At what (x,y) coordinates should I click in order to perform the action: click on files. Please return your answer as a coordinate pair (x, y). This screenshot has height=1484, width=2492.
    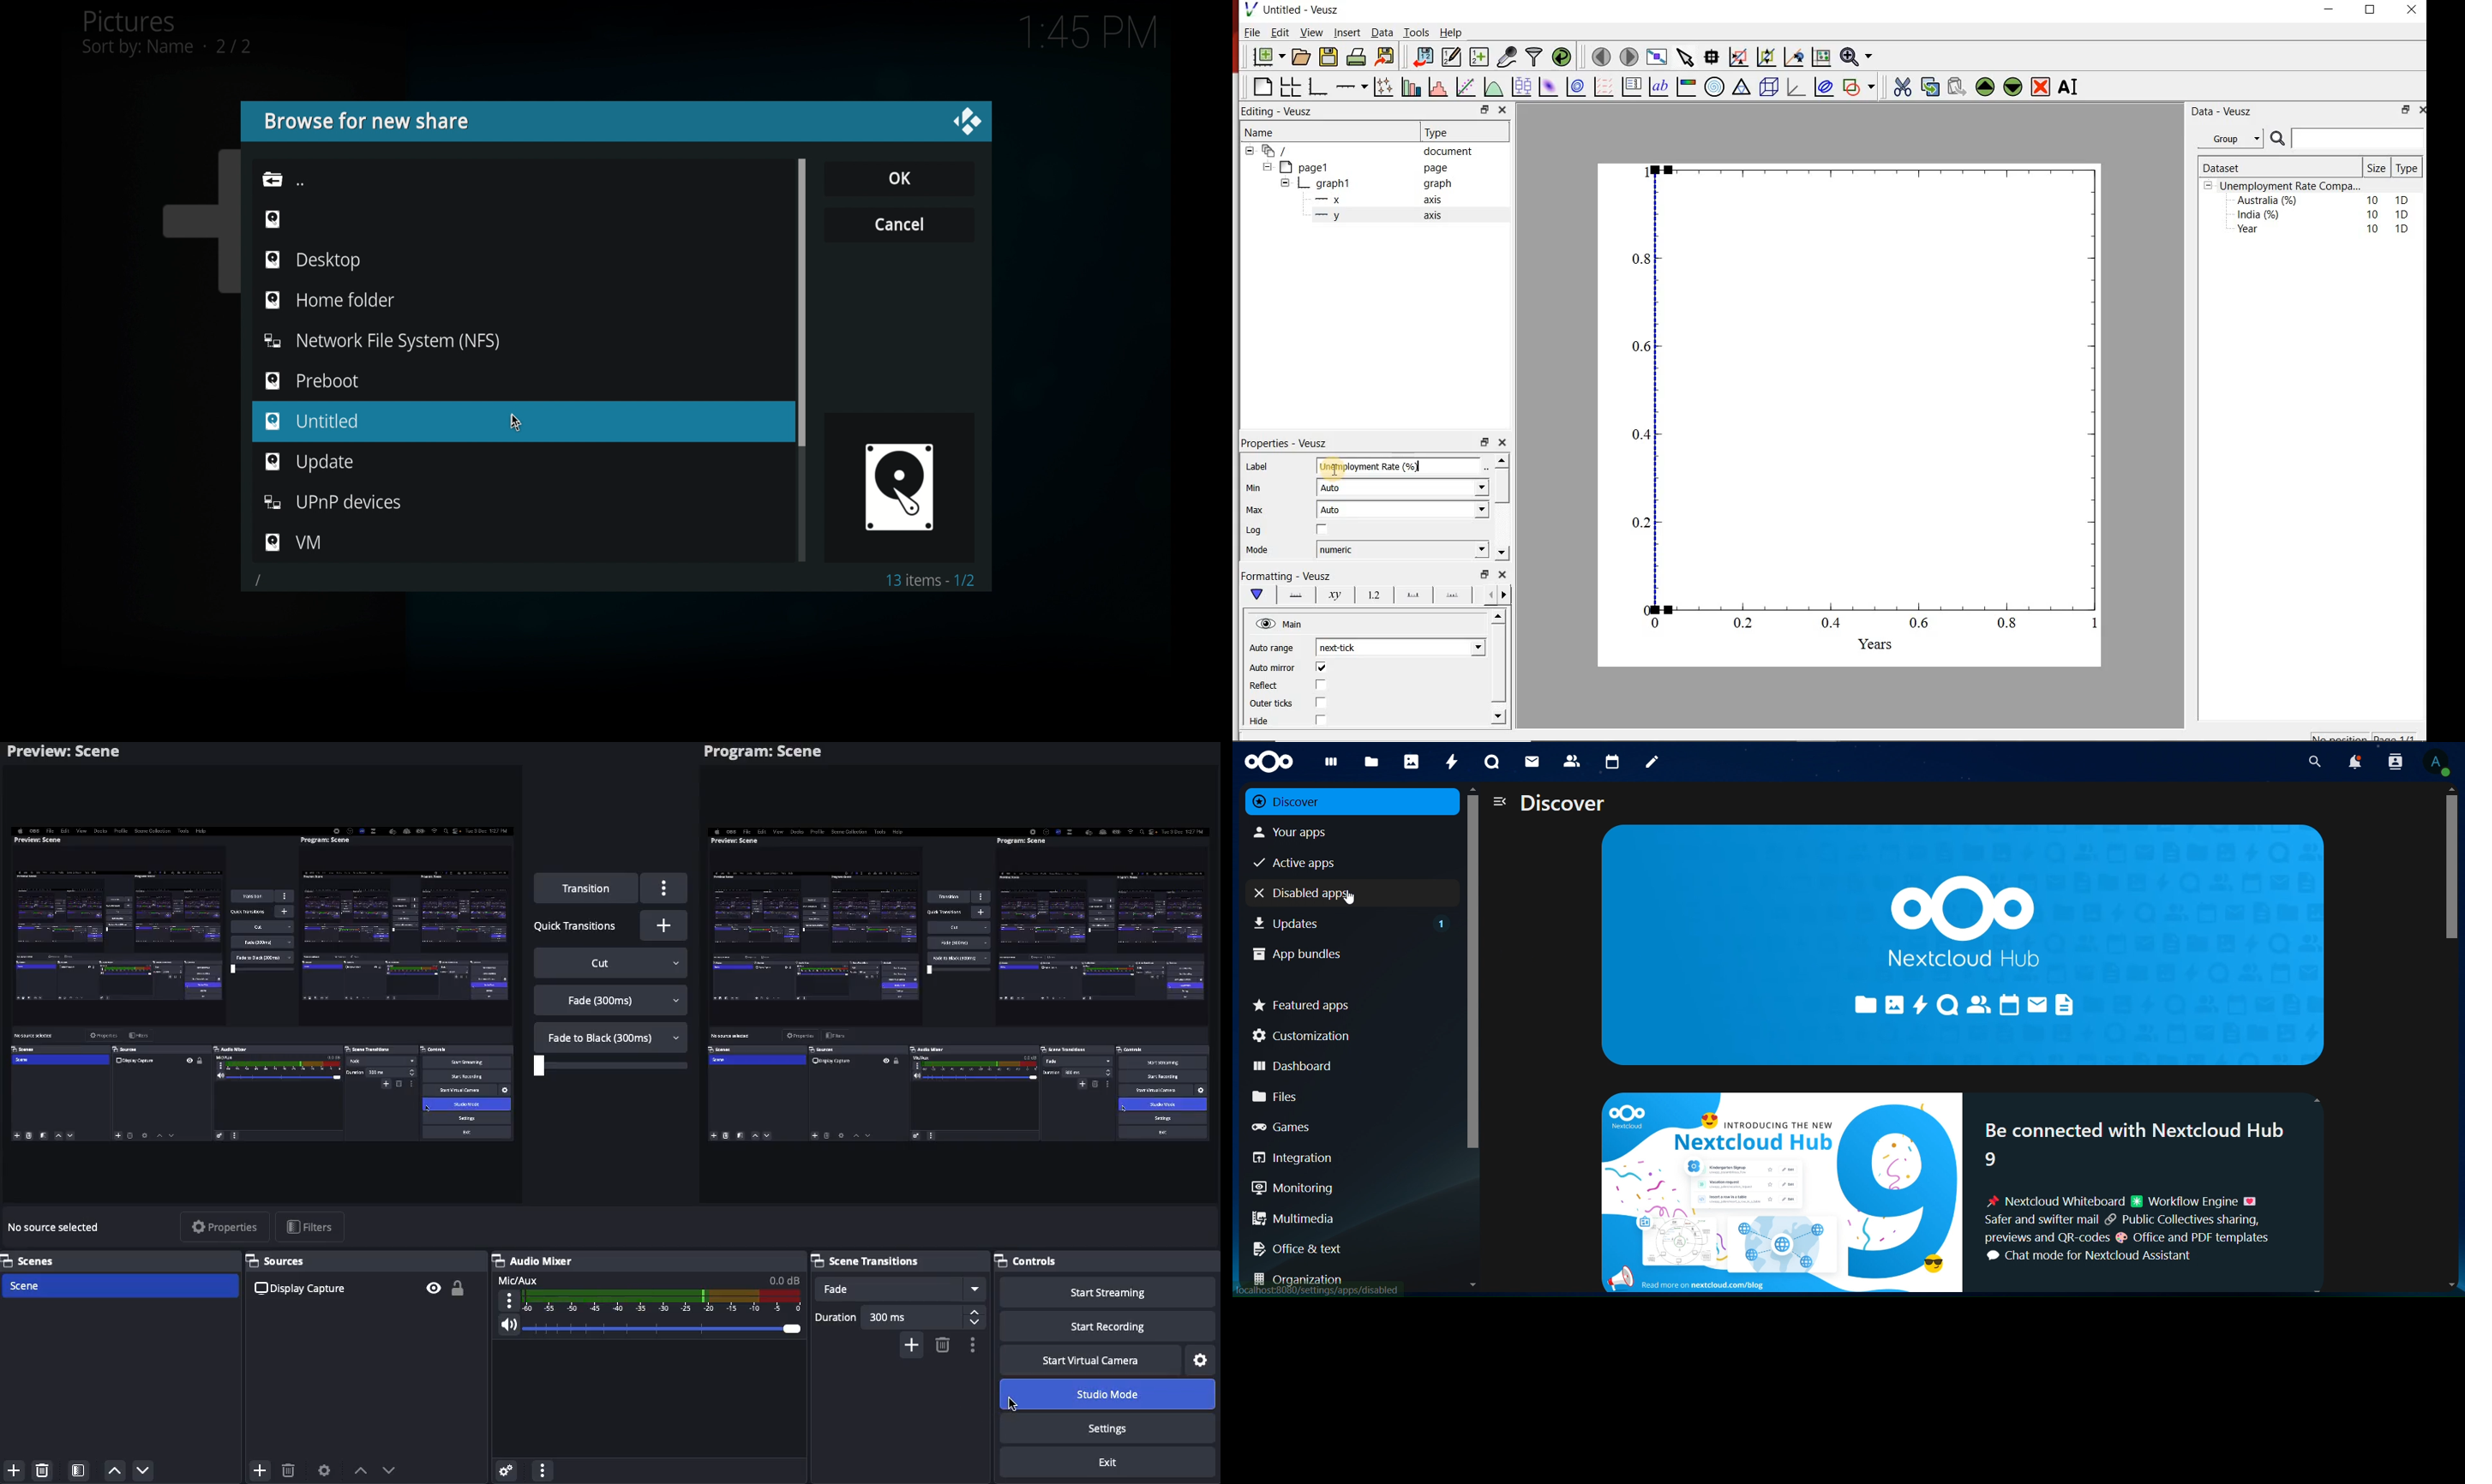
    Looking at the image, I should click on (1371, 763).